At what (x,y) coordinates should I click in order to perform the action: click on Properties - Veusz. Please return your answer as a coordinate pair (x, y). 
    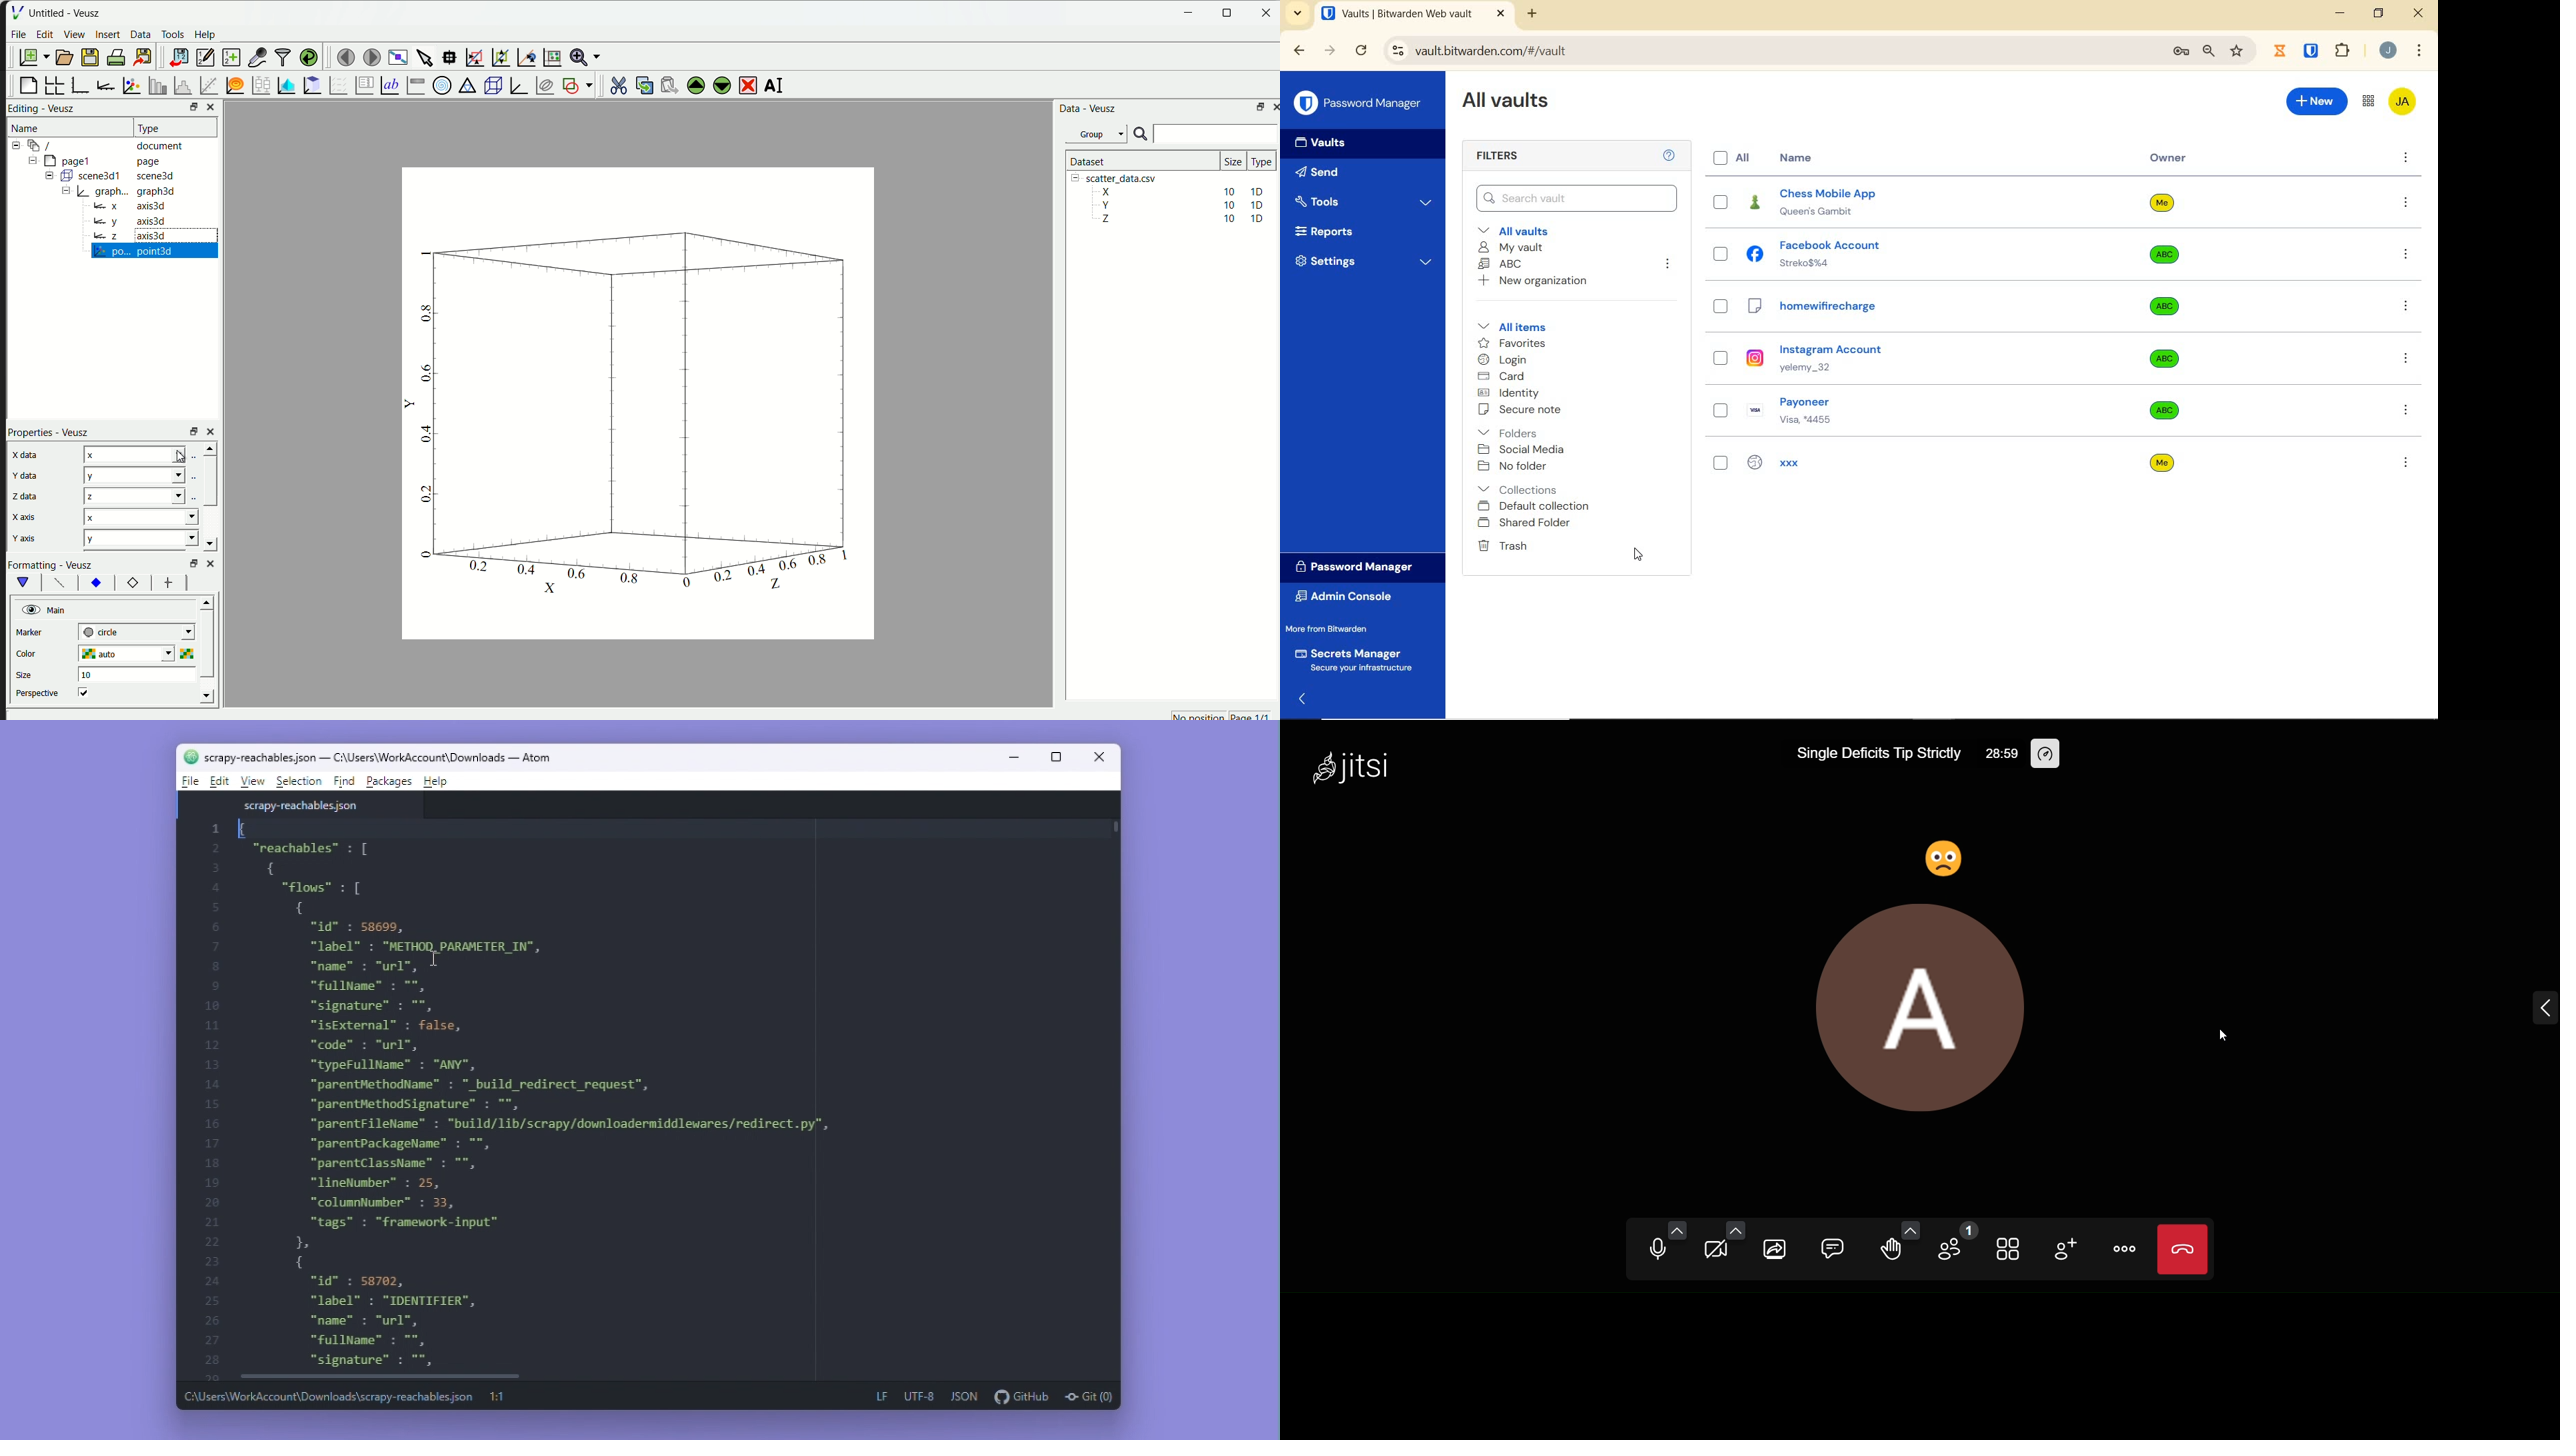
    Looking at the image, I should click on (49, 431).